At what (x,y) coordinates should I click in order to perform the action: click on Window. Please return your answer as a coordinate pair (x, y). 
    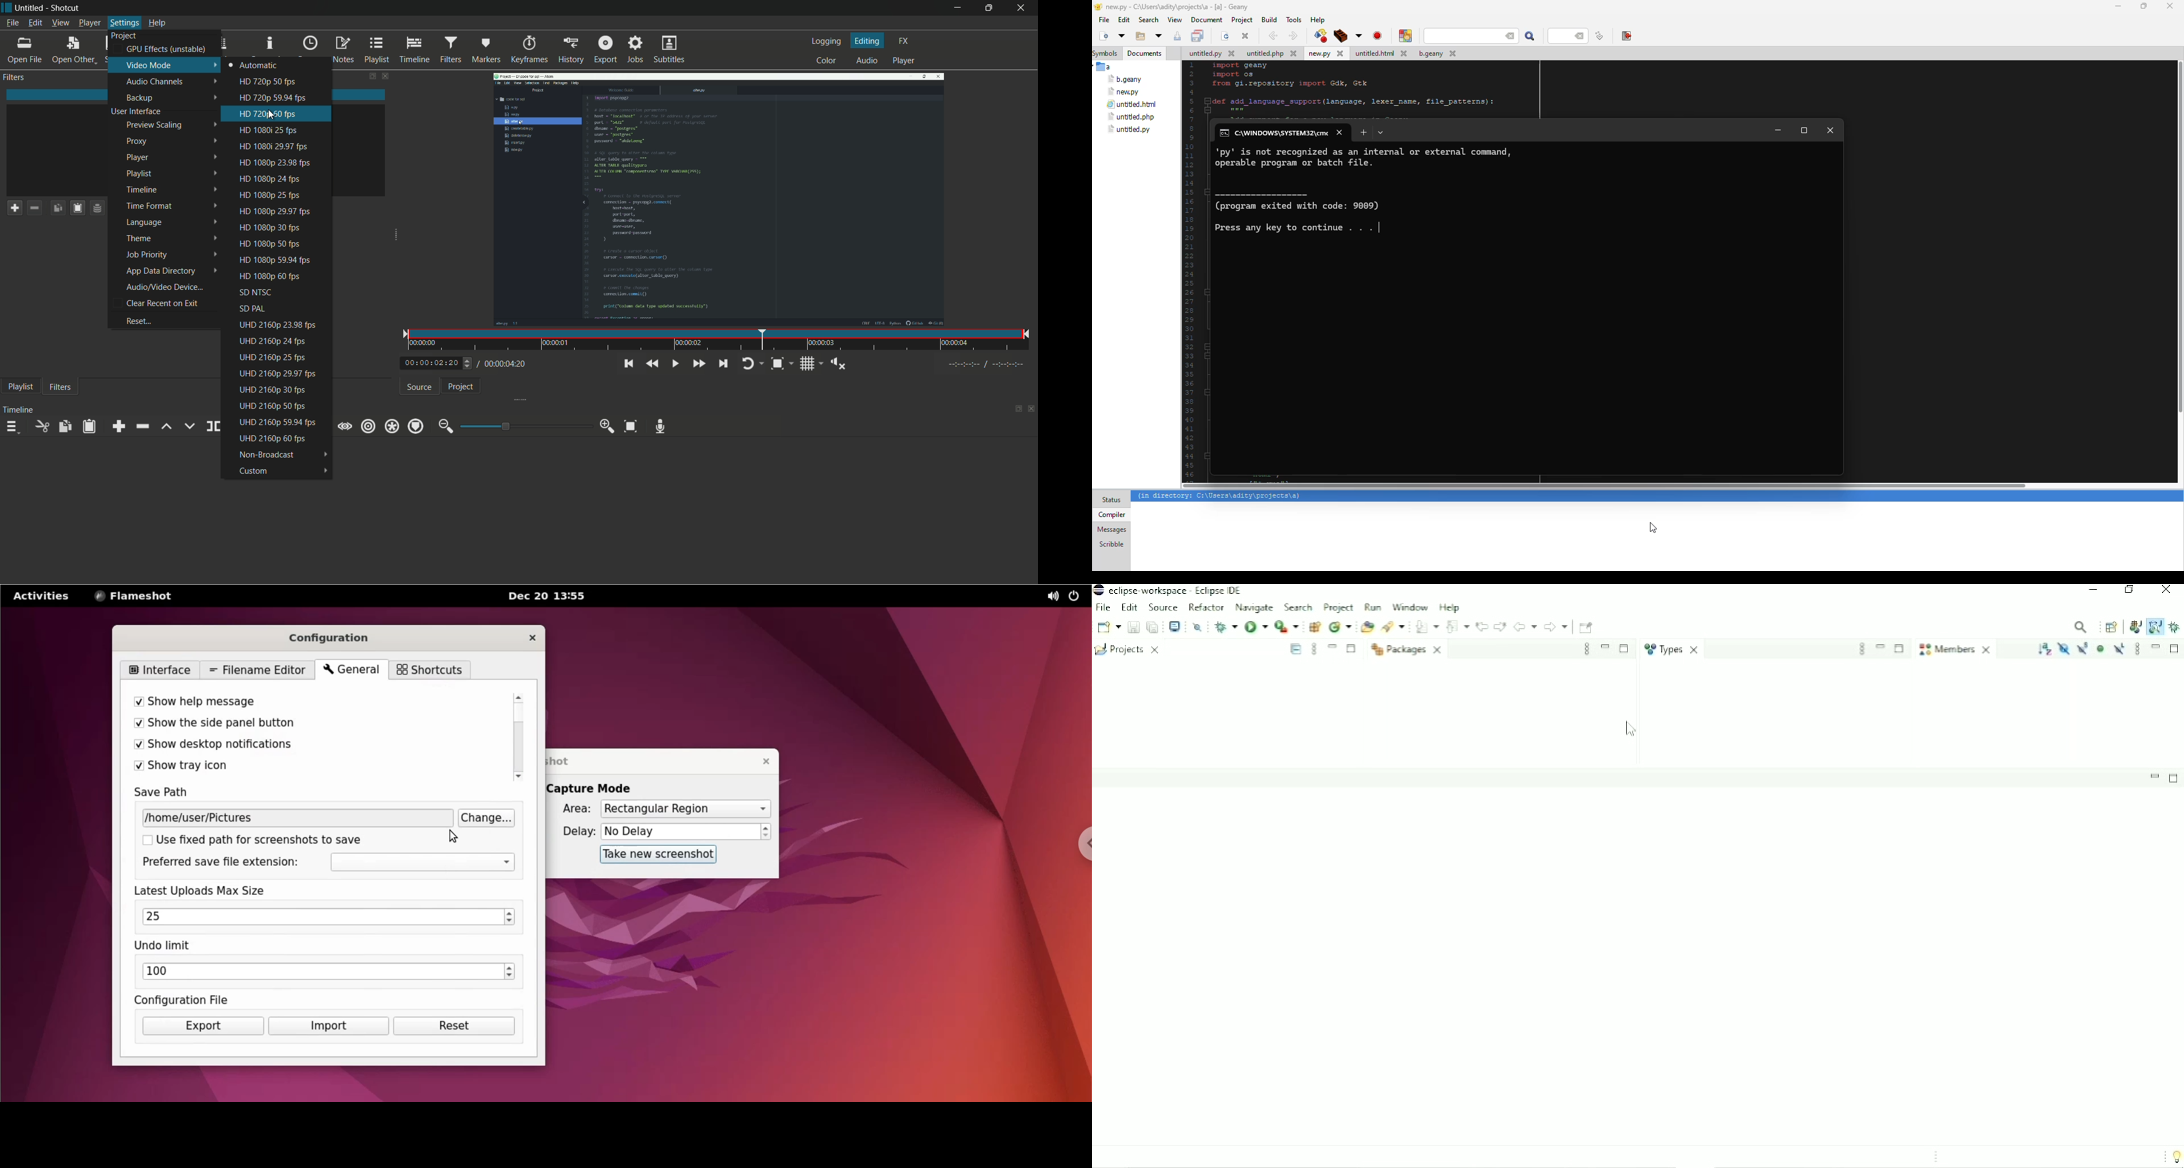
    Looking at the image, I should click on (1410, 607).